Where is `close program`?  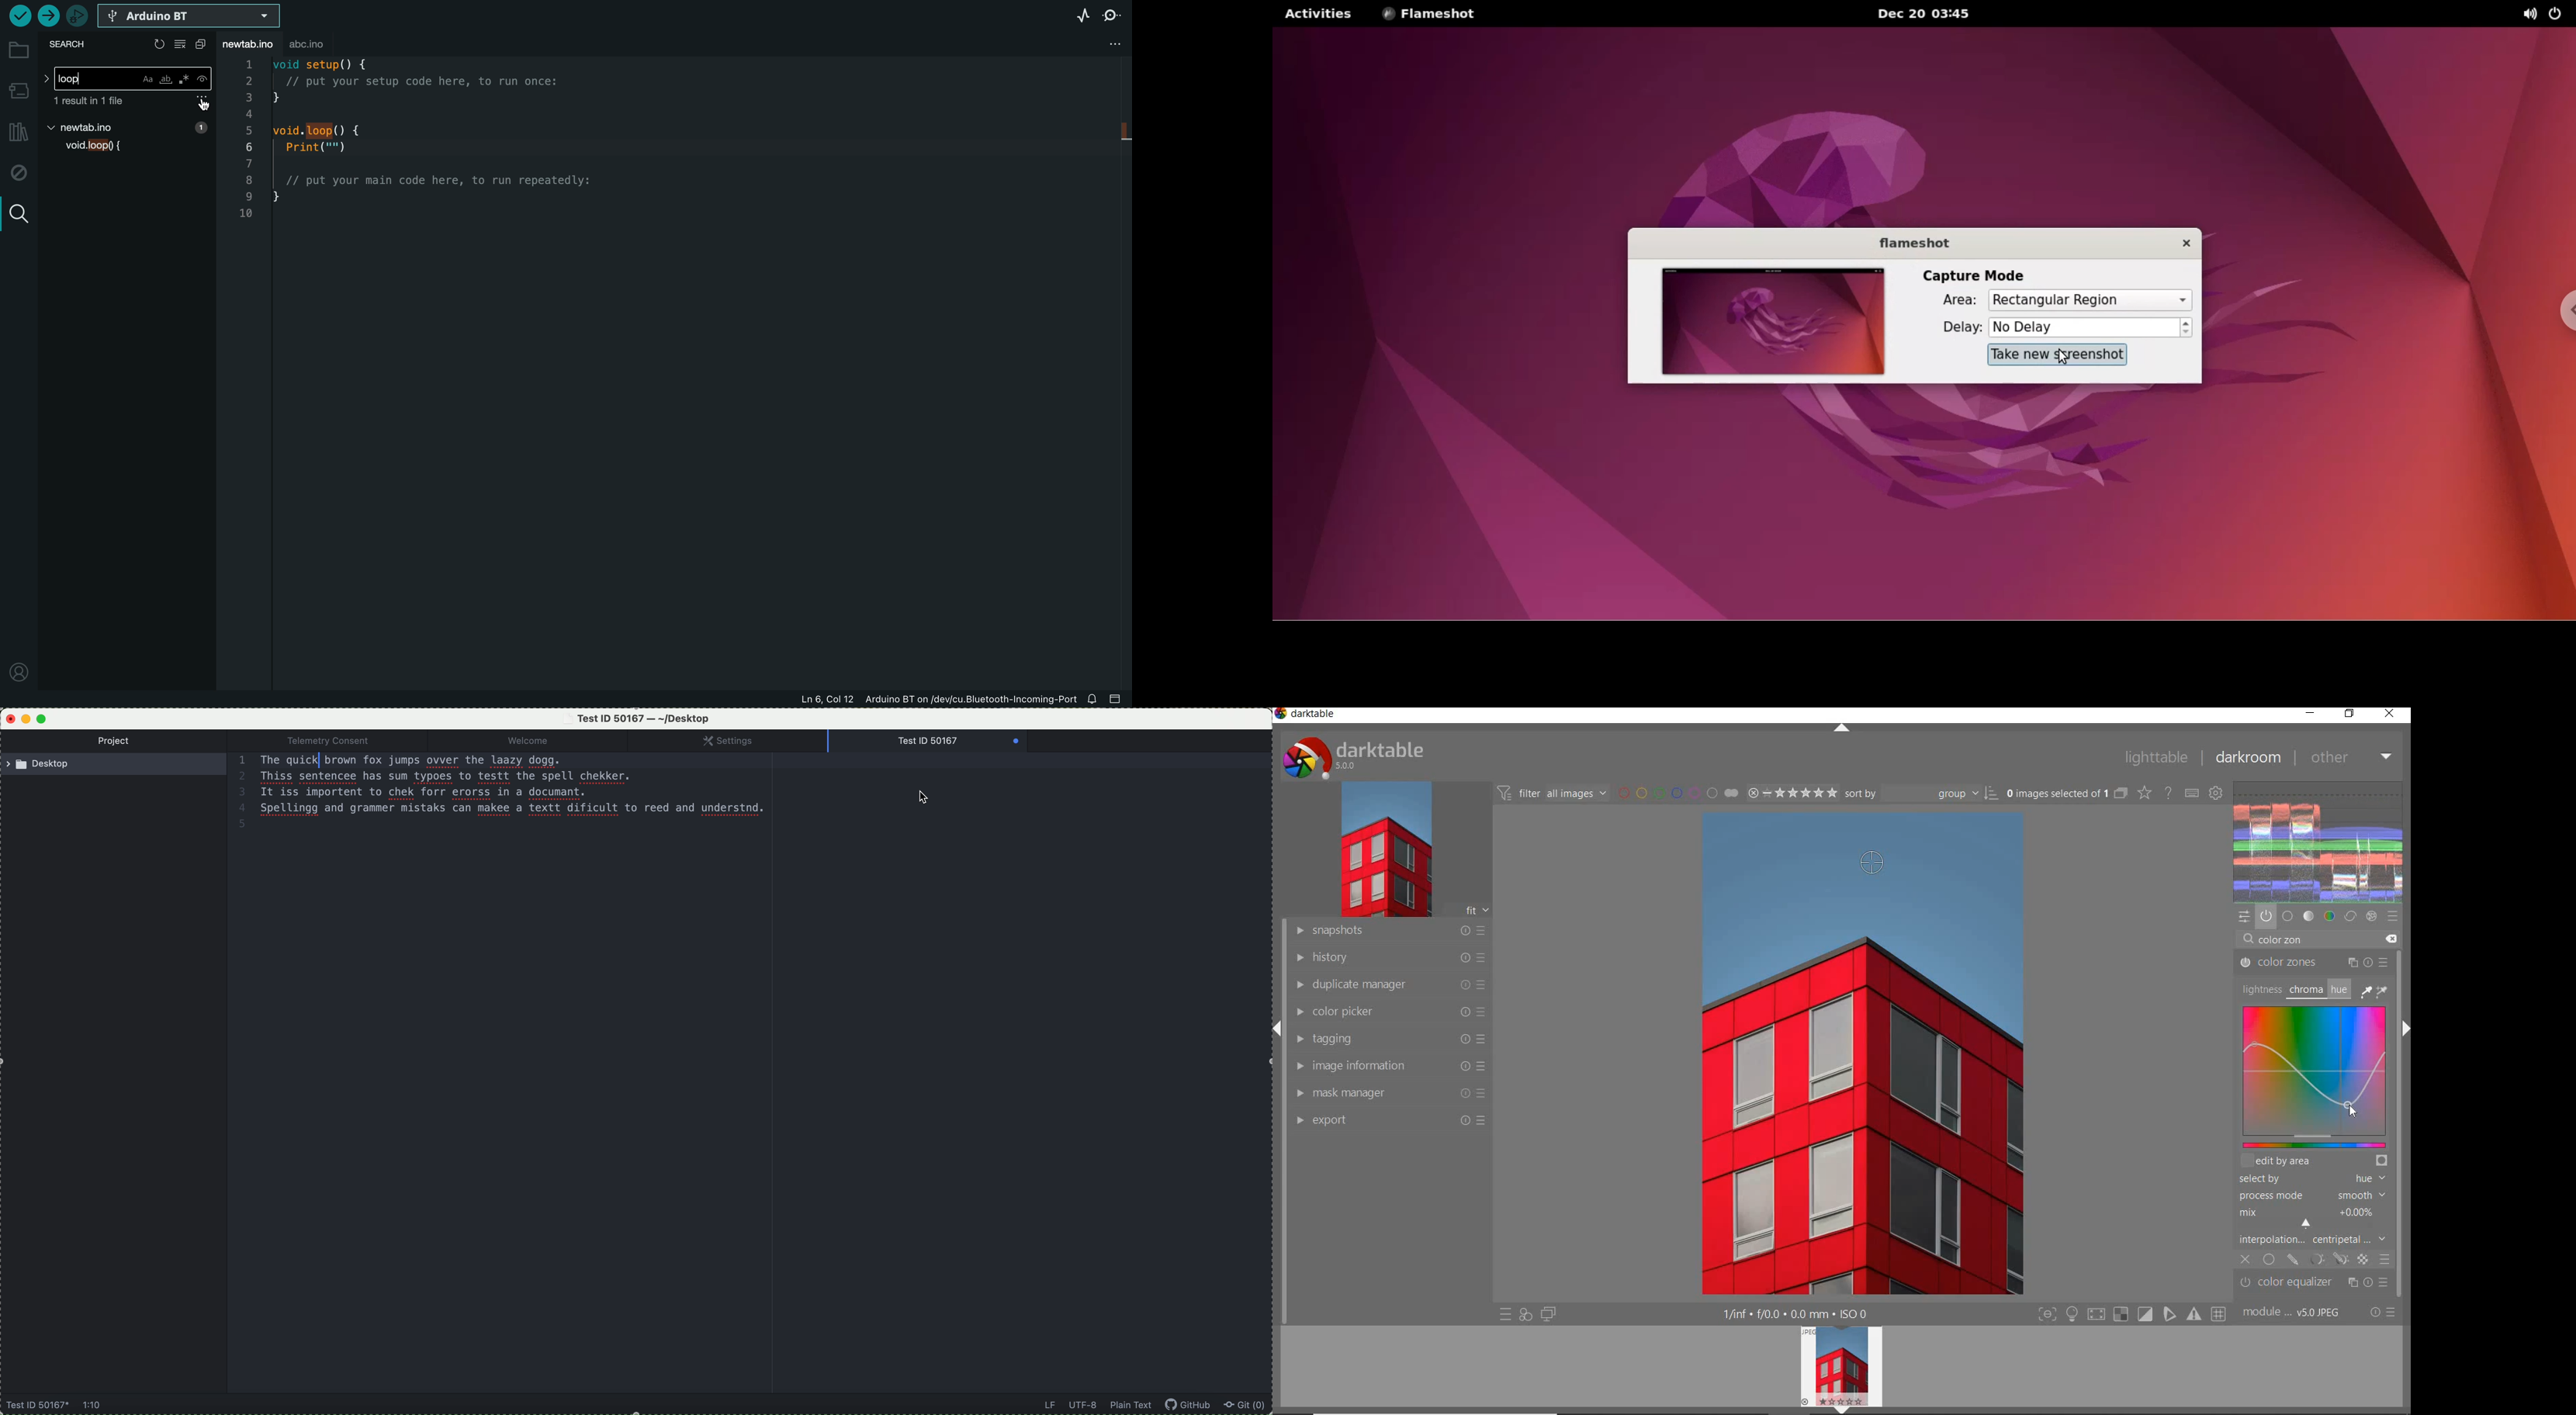
close program is located at coordinates (8, 718).